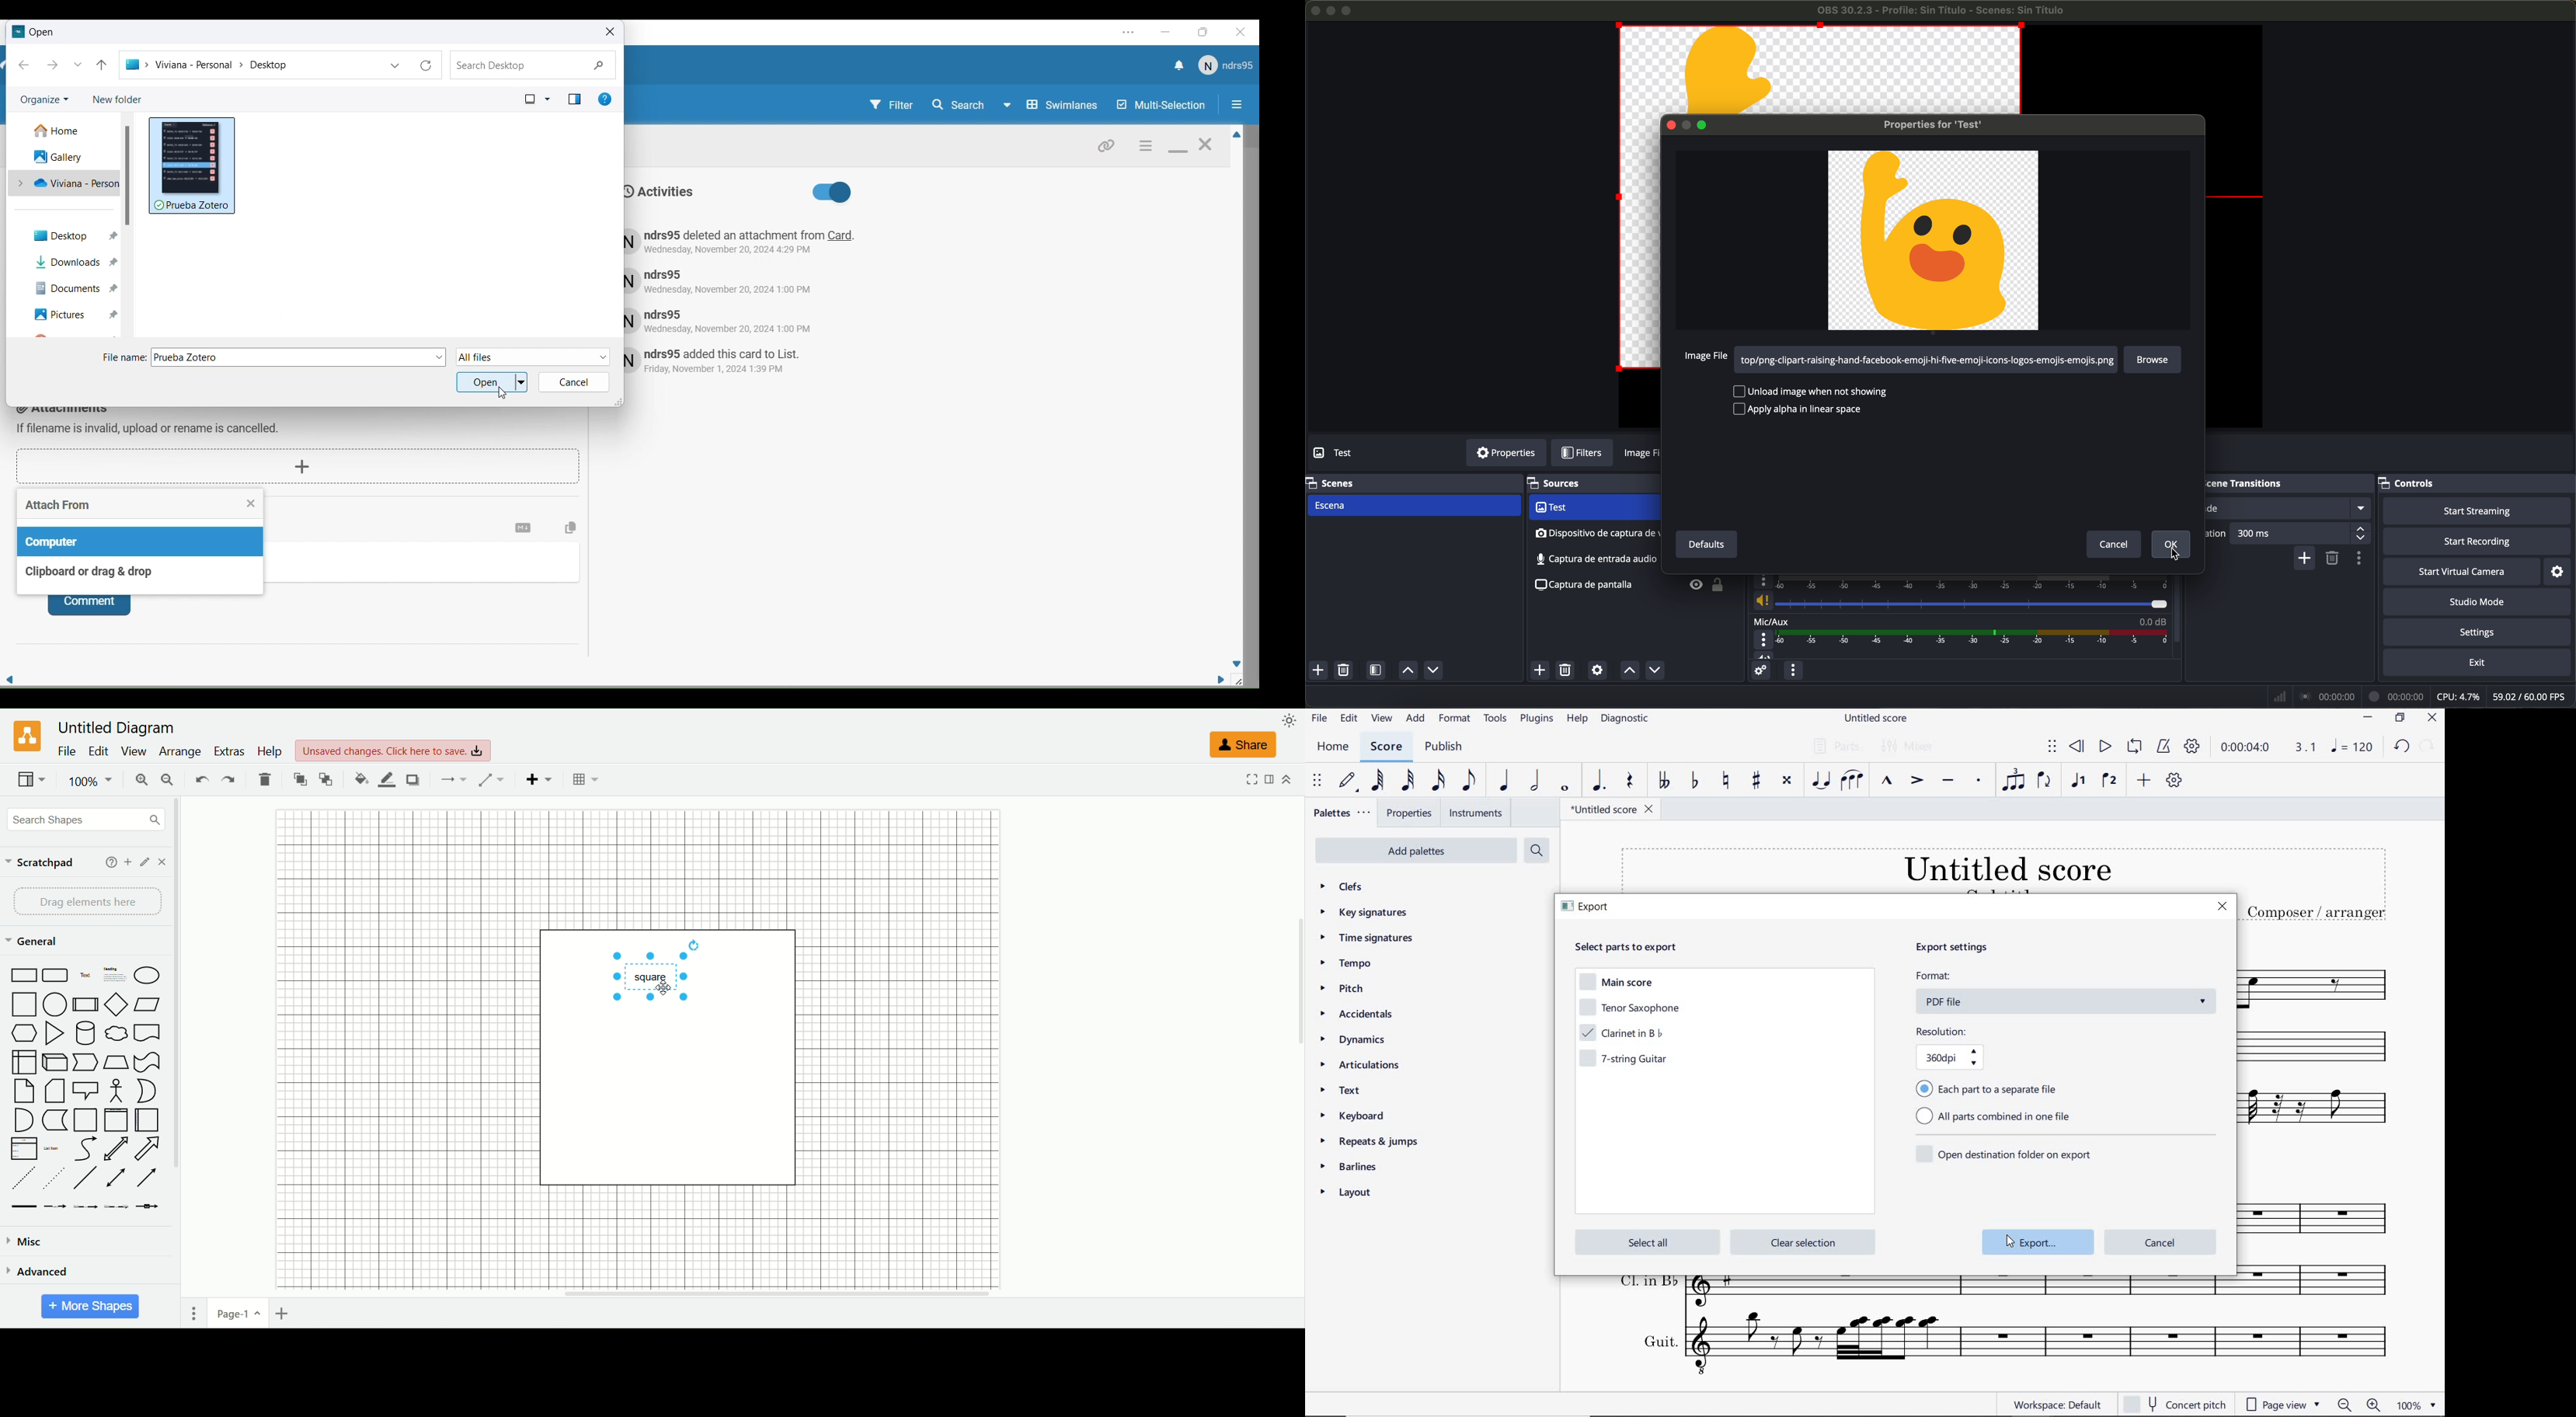 The height and width of the screenshot is (1428, 2576). I want to click on 7-string guitar, so click(1629, 1061).